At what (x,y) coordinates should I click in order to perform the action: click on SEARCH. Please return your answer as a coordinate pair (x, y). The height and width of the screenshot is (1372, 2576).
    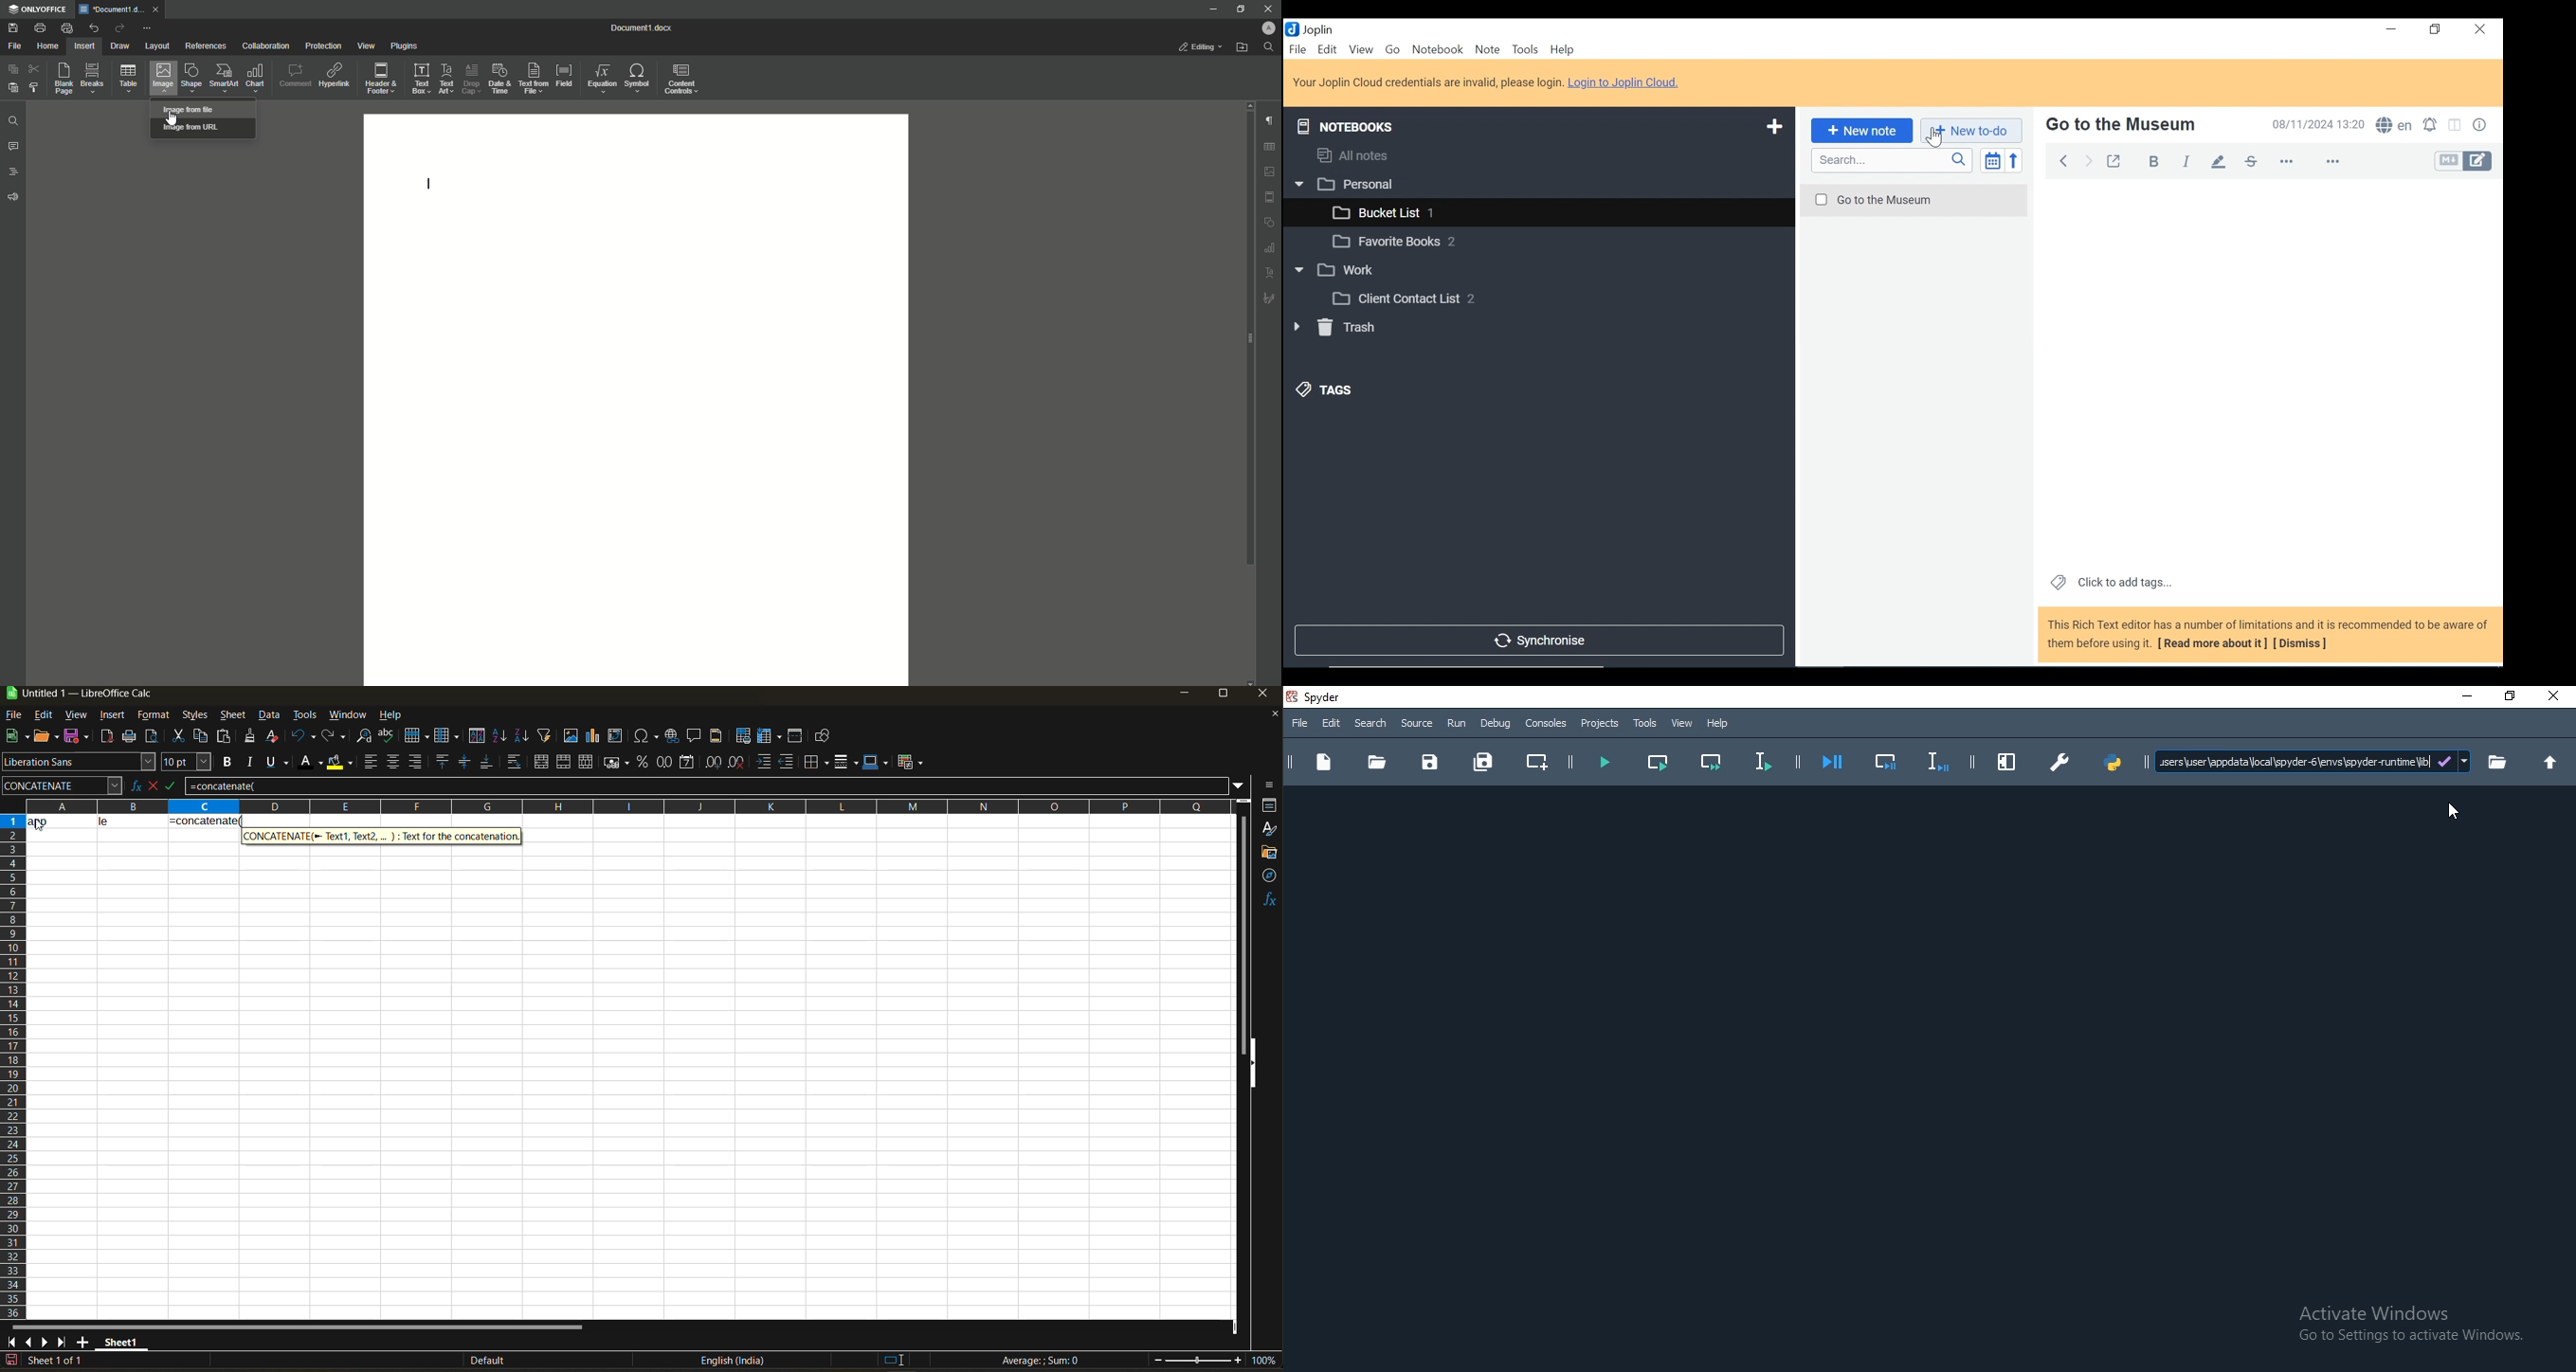
    Looking at the image, I should click on (1893, 160).